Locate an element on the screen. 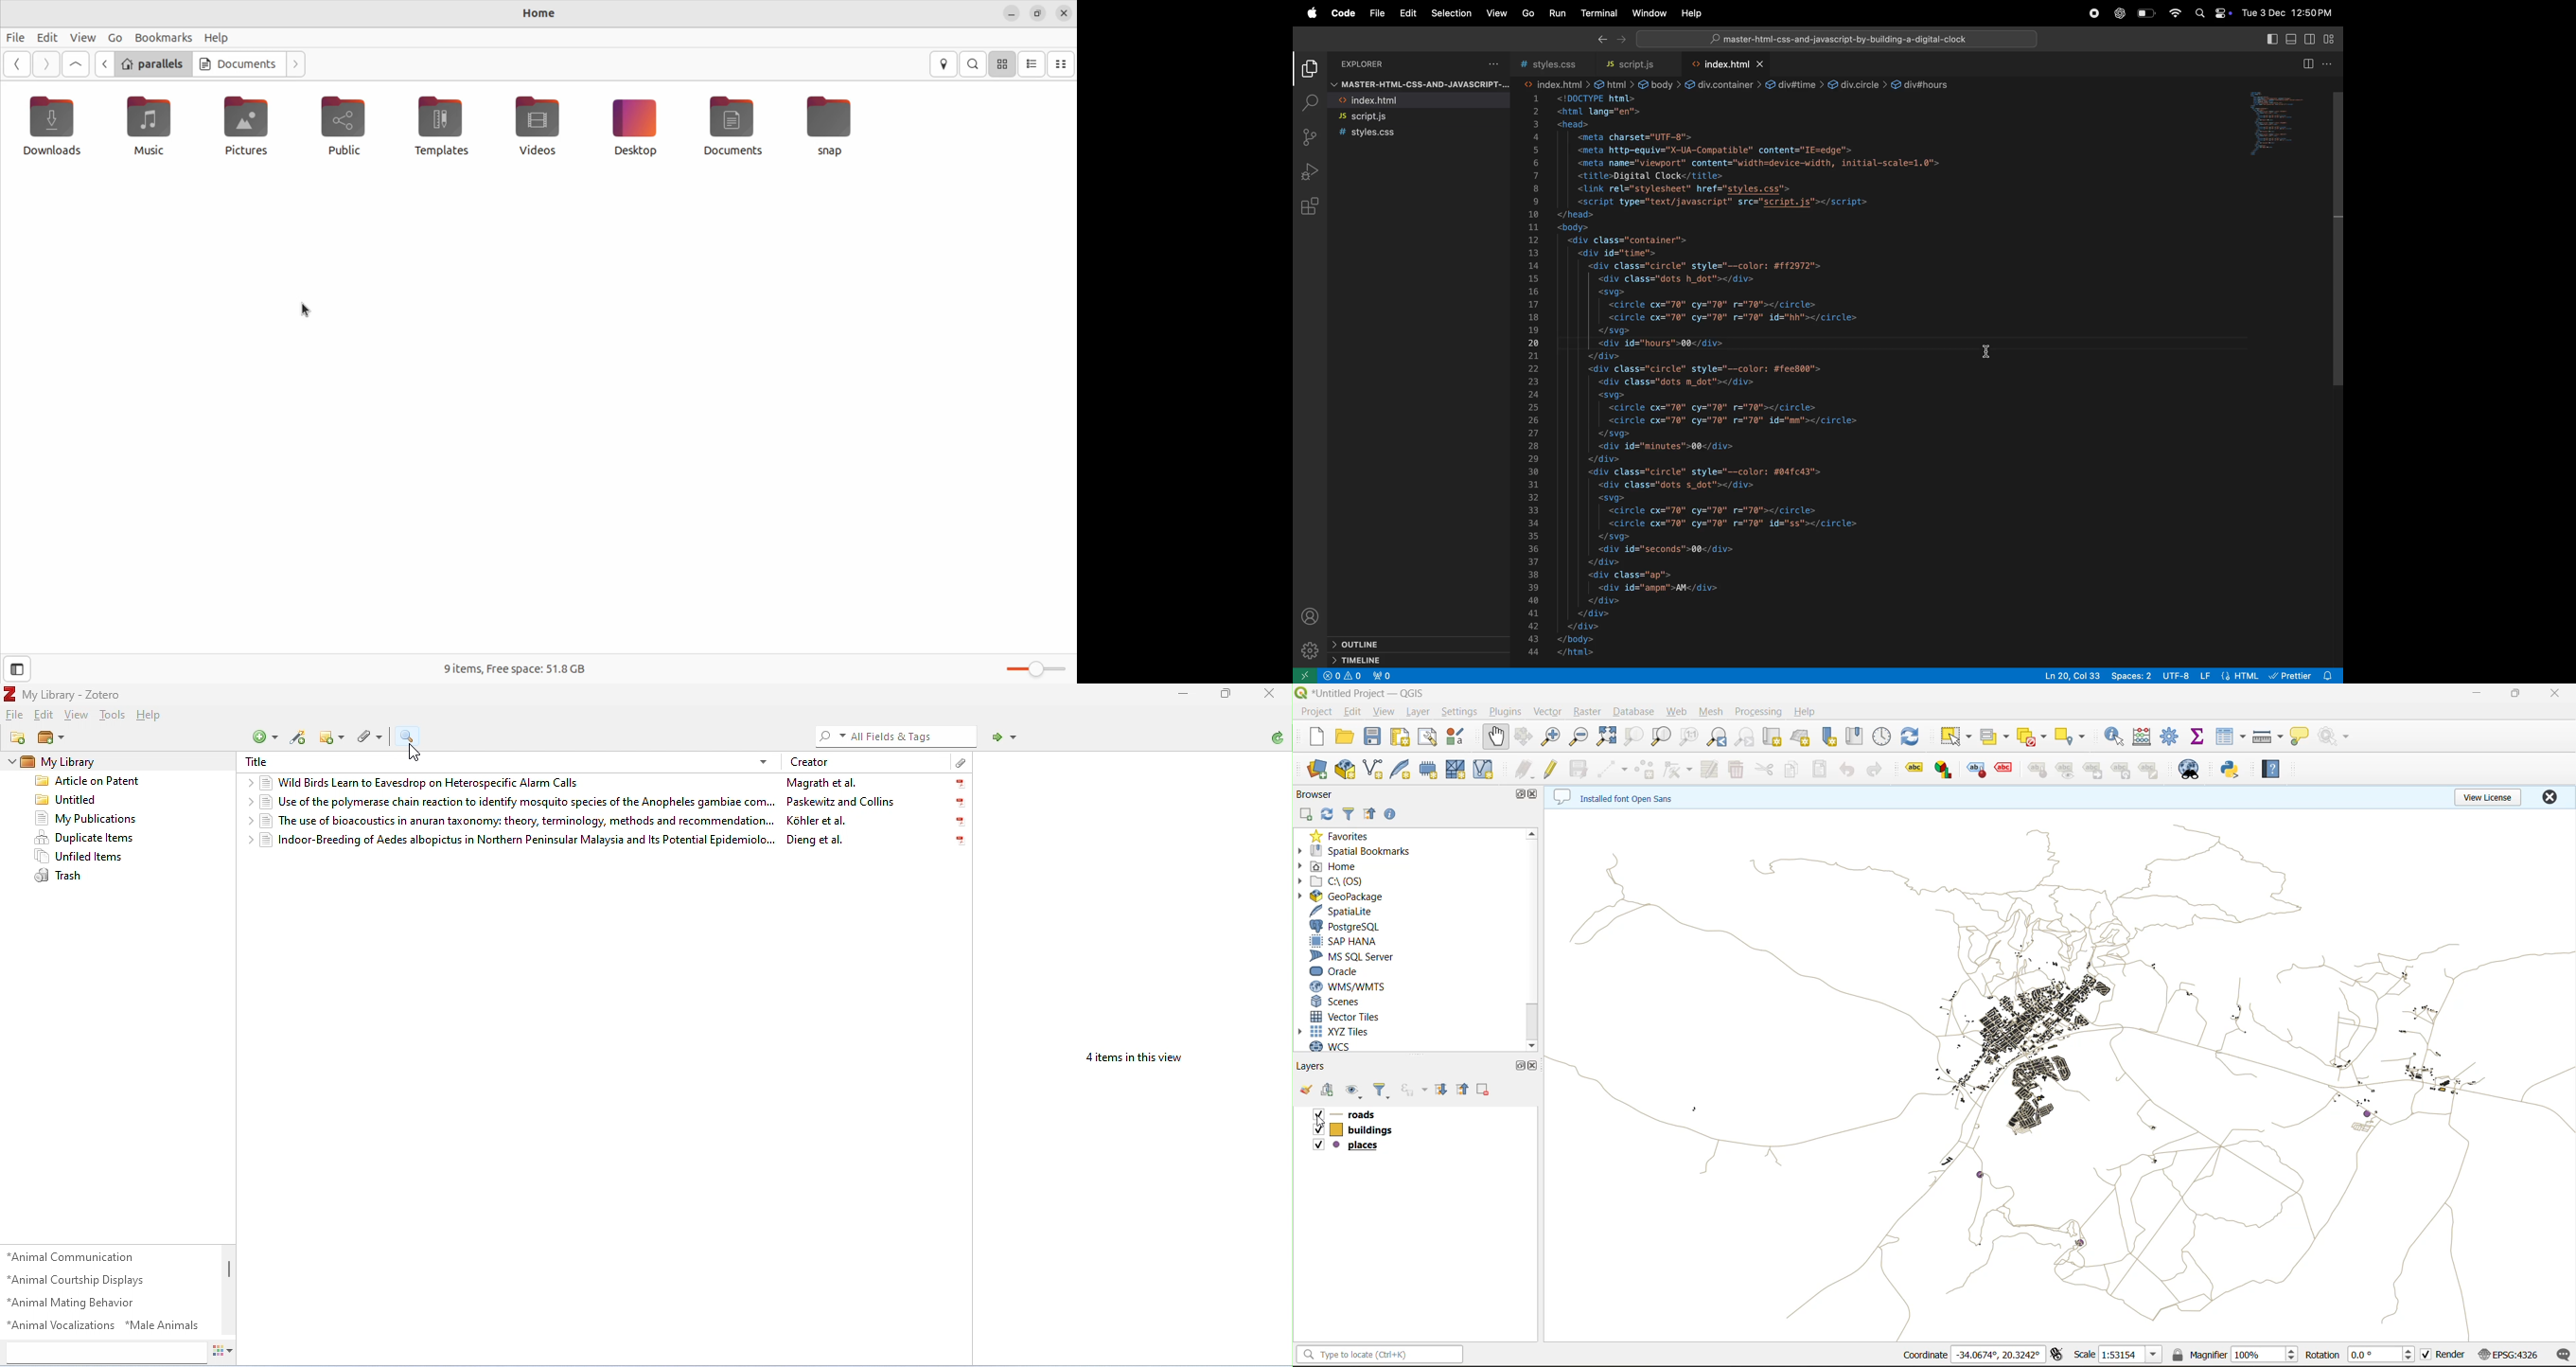 Image resolution: width=2576 pixels, height=1372 pixels. js script.js is located at coordinates (1638, 65).